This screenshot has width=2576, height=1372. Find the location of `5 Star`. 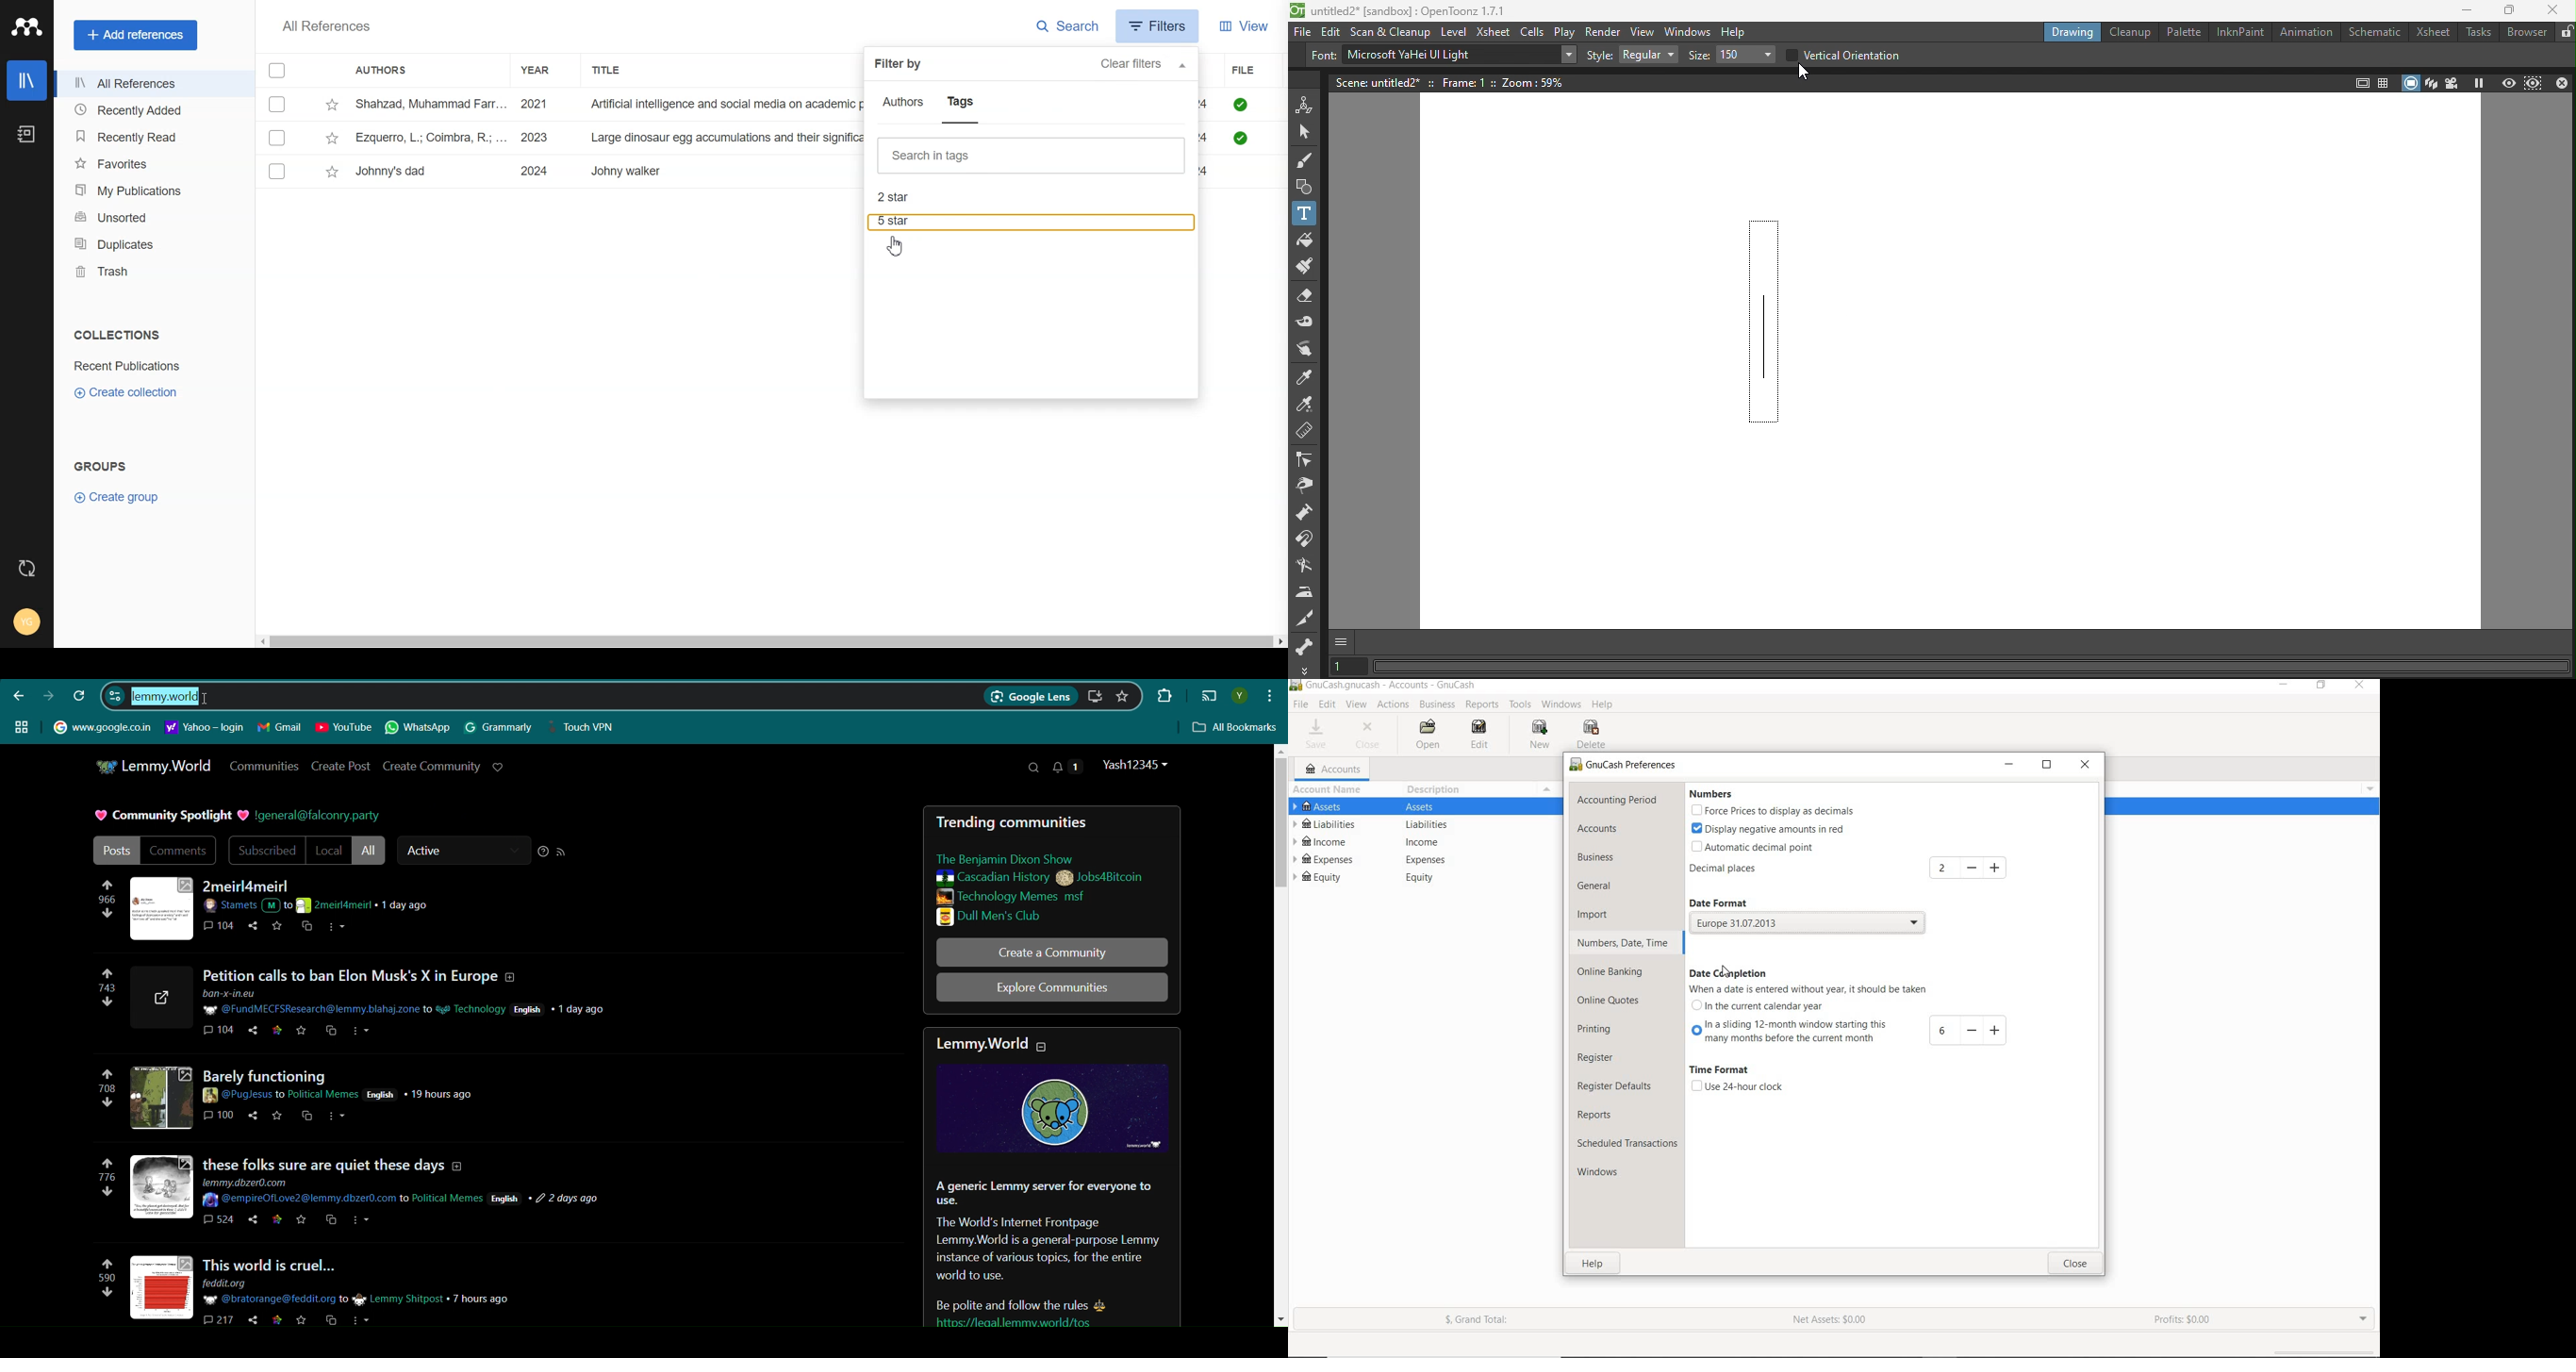

5 Star is located at coordinates (1032, 223).